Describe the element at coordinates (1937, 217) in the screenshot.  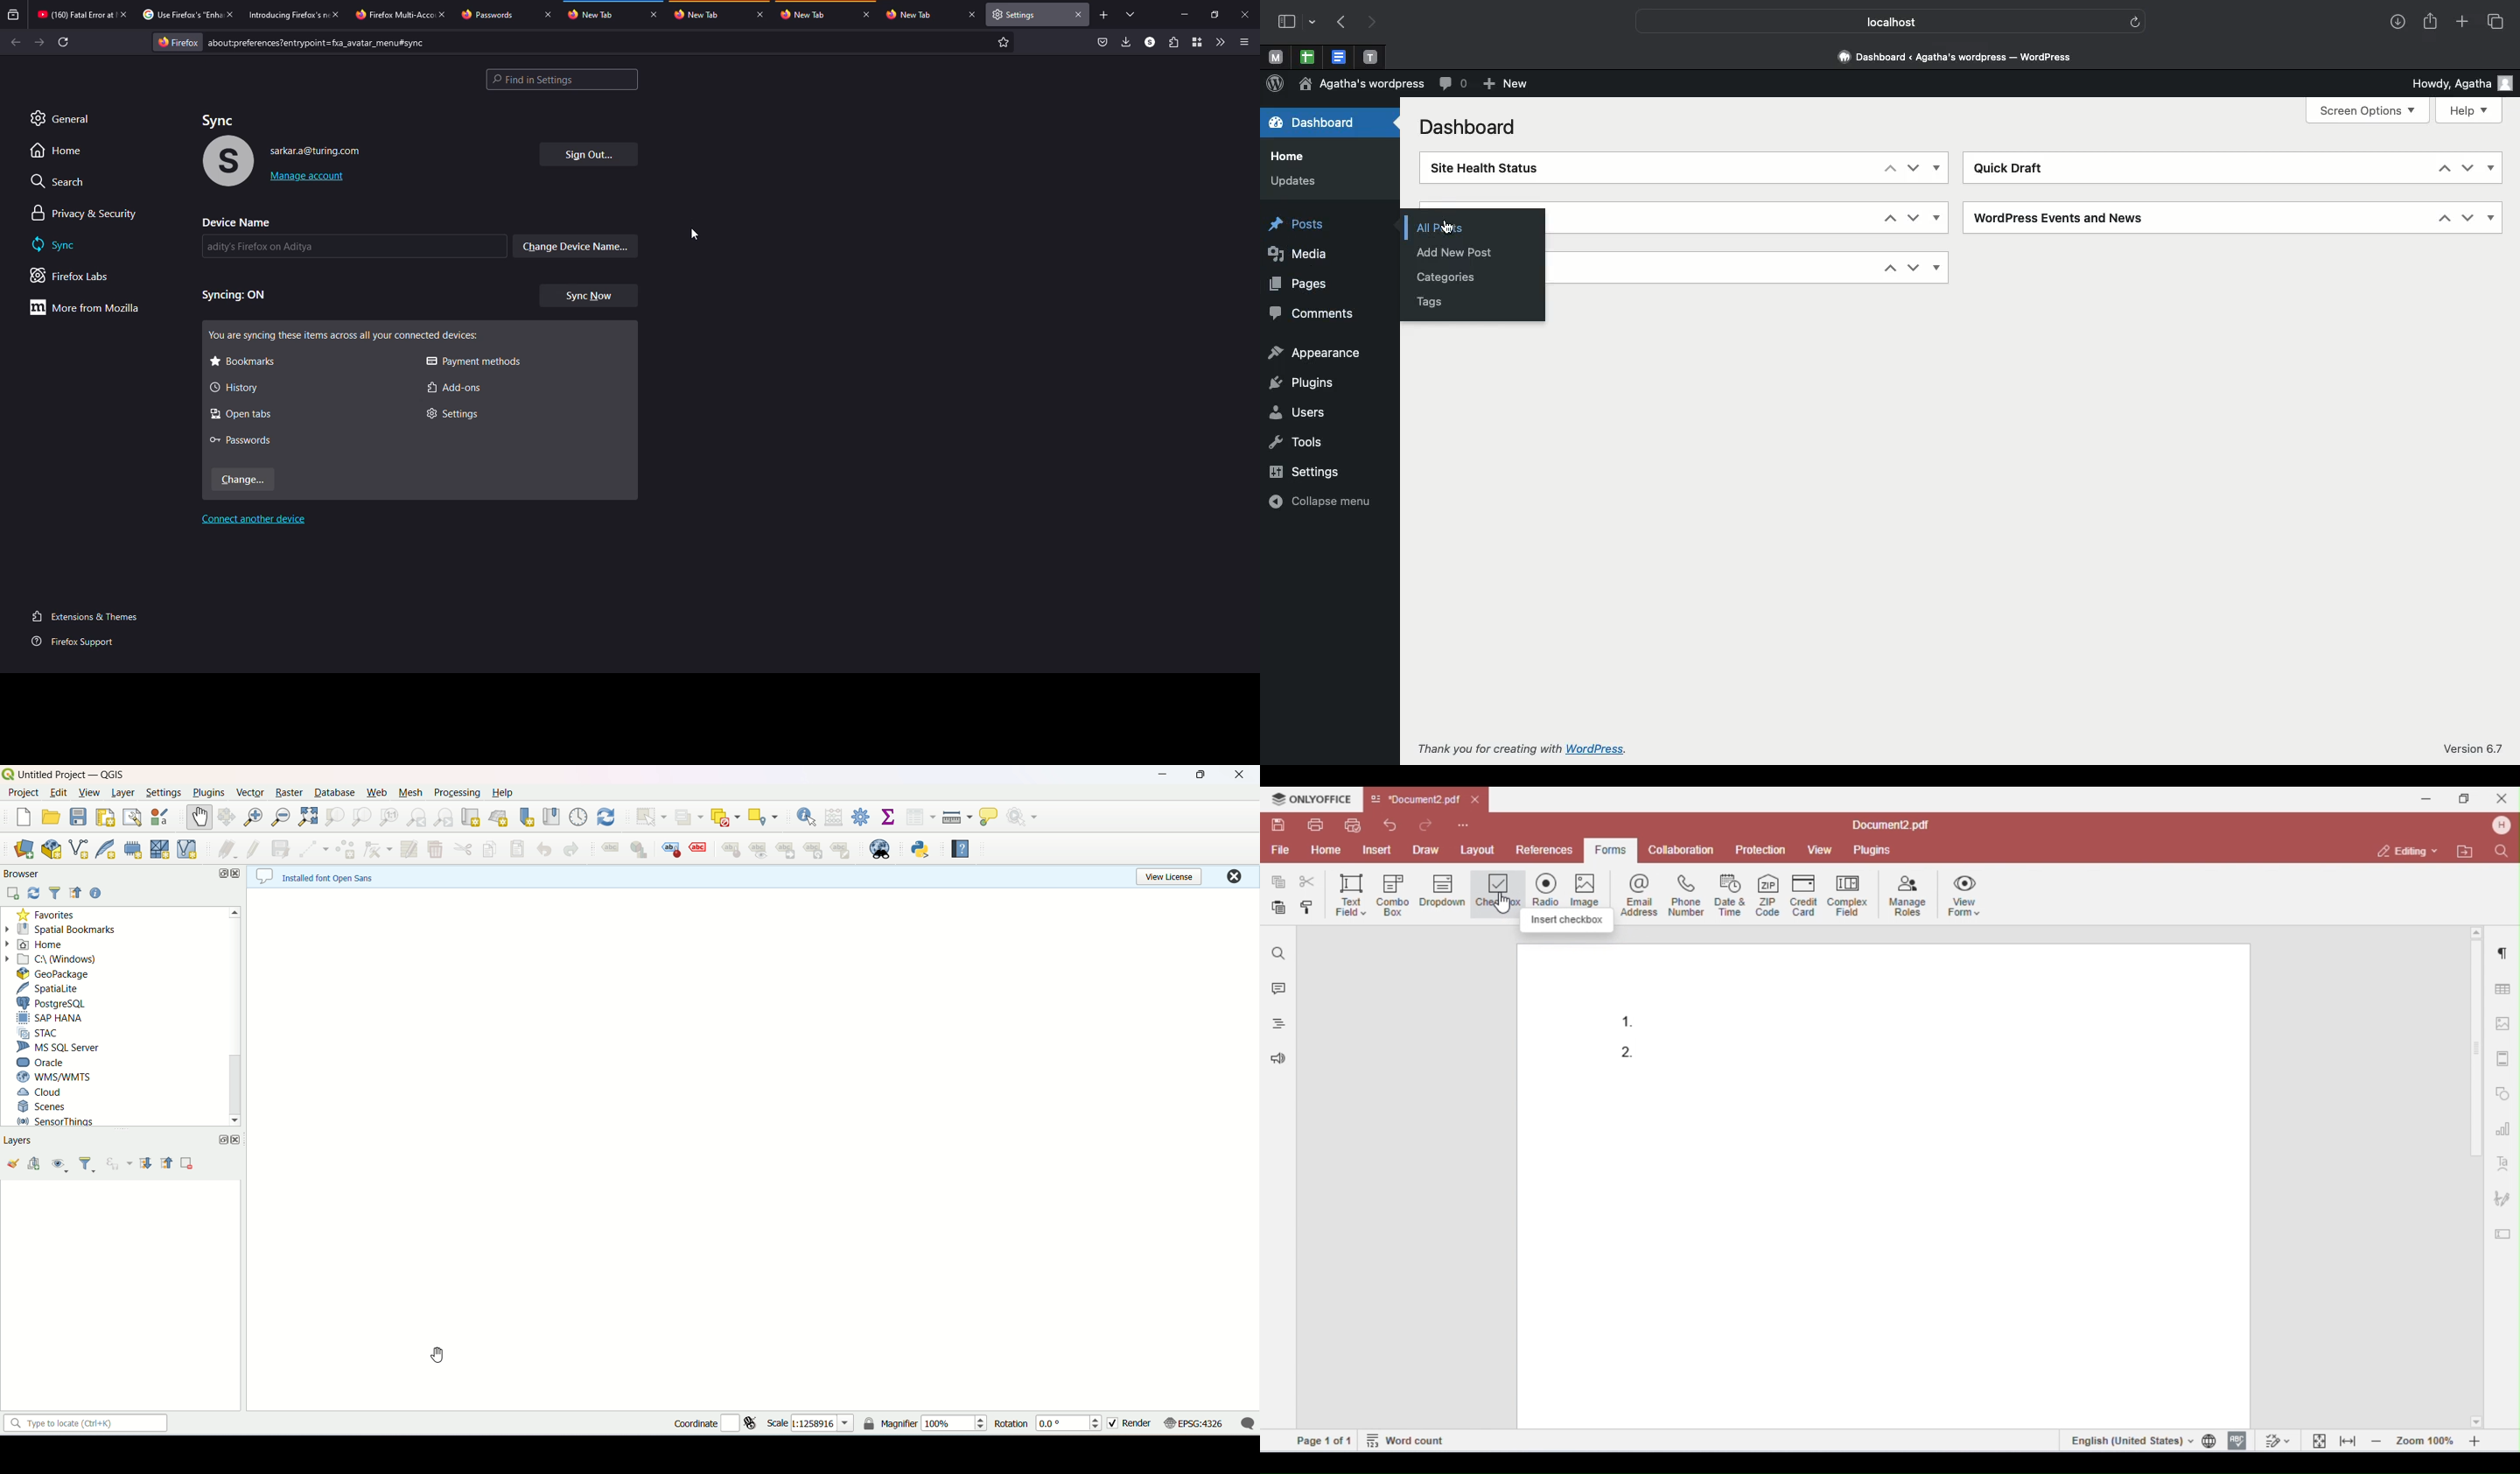
I see `Show` at that location.